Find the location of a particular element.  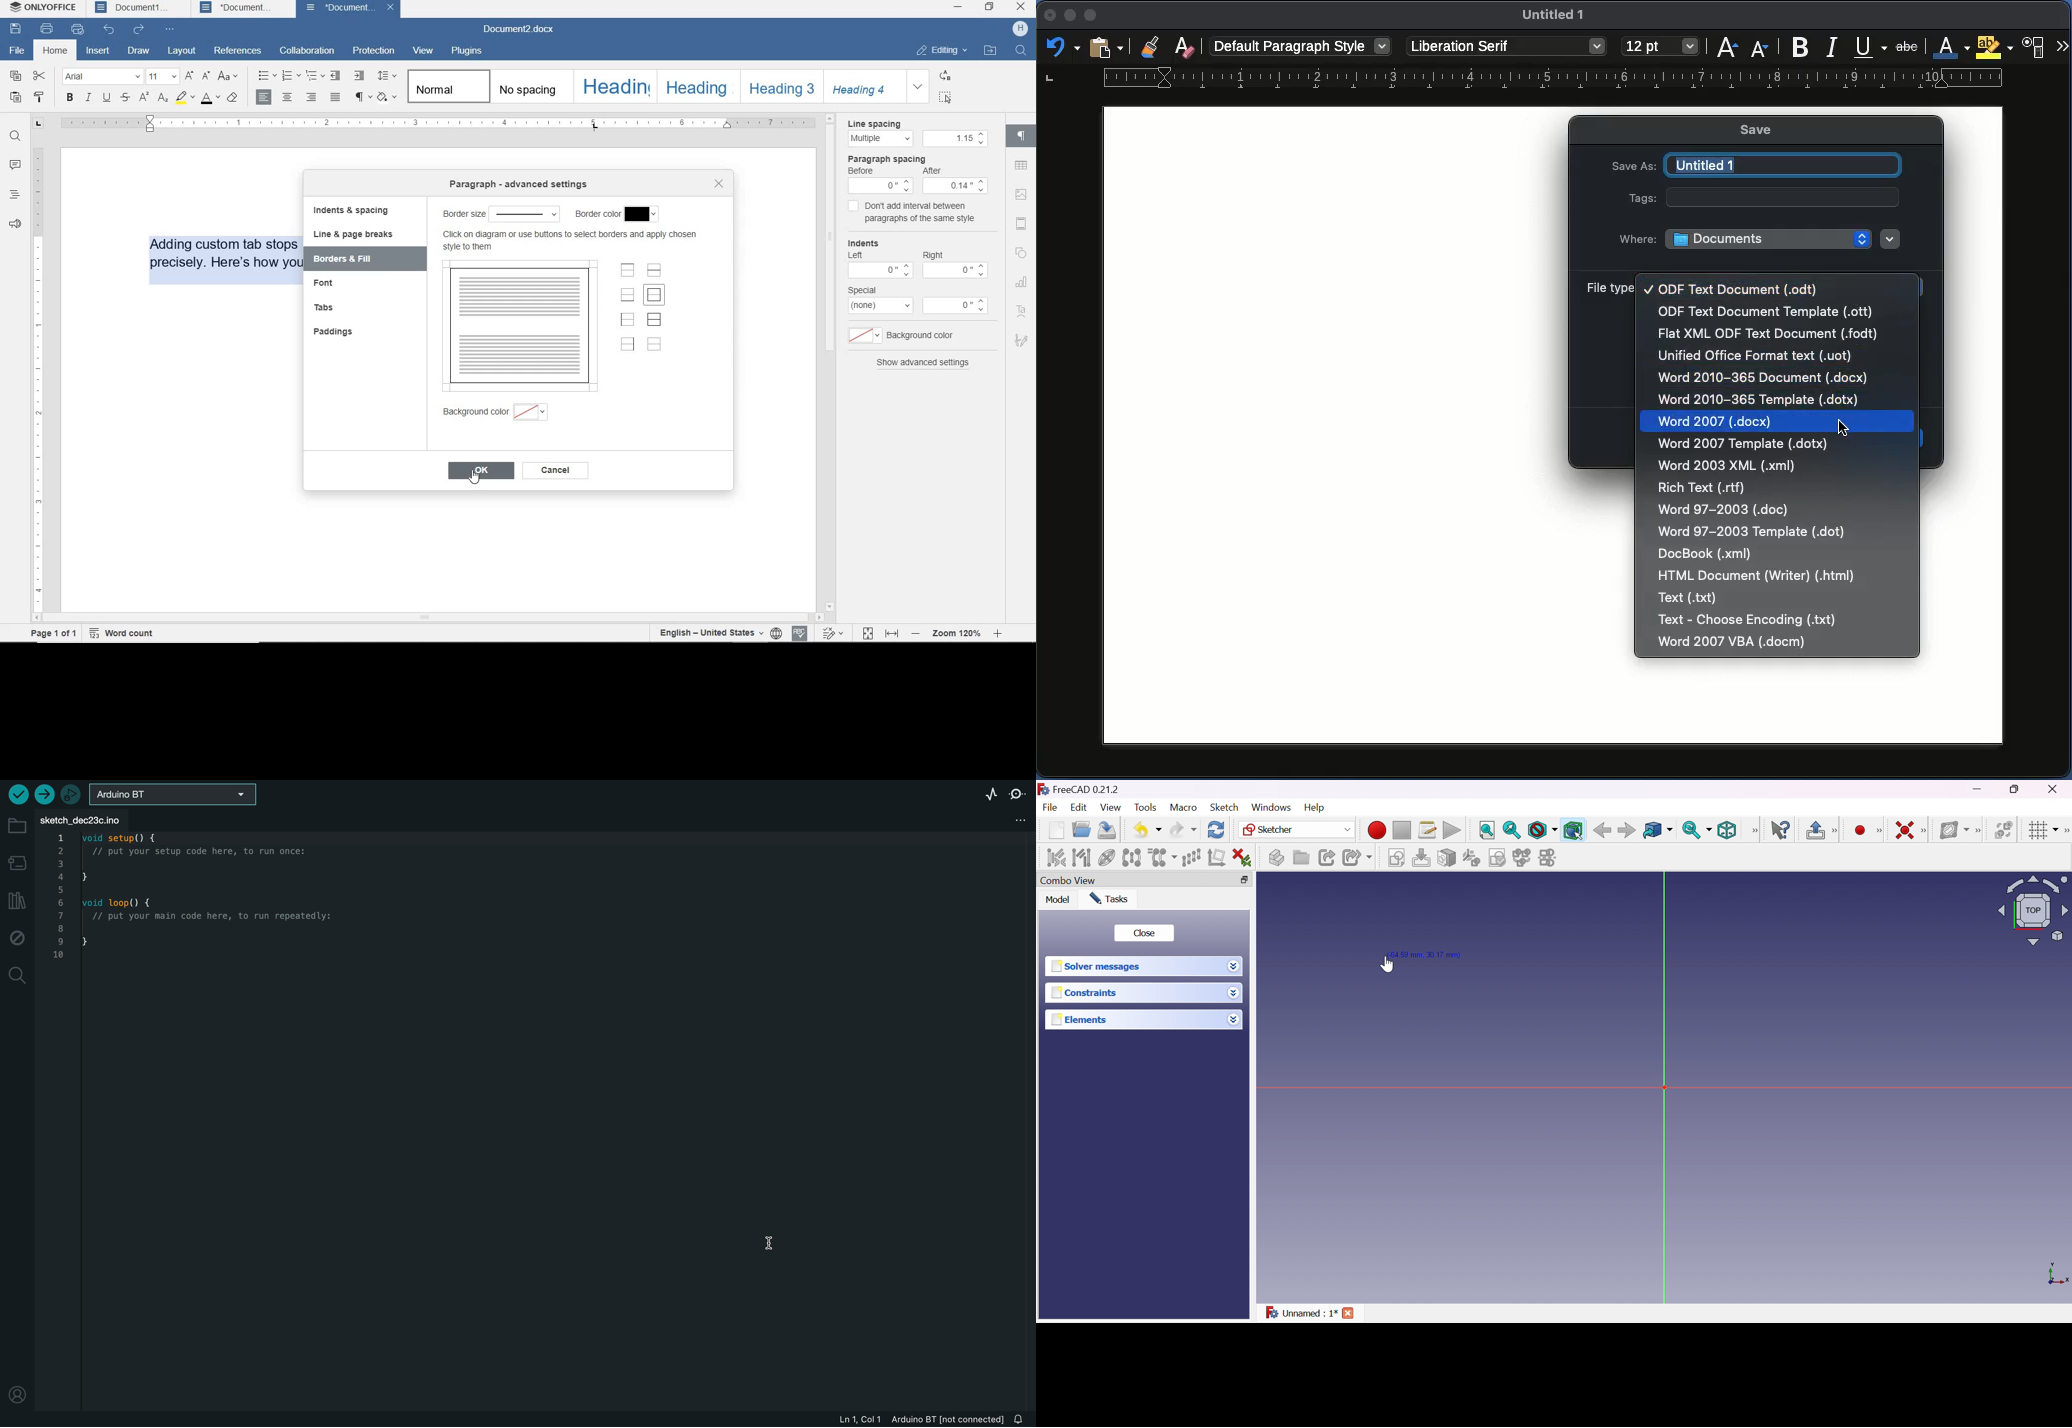

multiple is located at coordinates (879, 139).